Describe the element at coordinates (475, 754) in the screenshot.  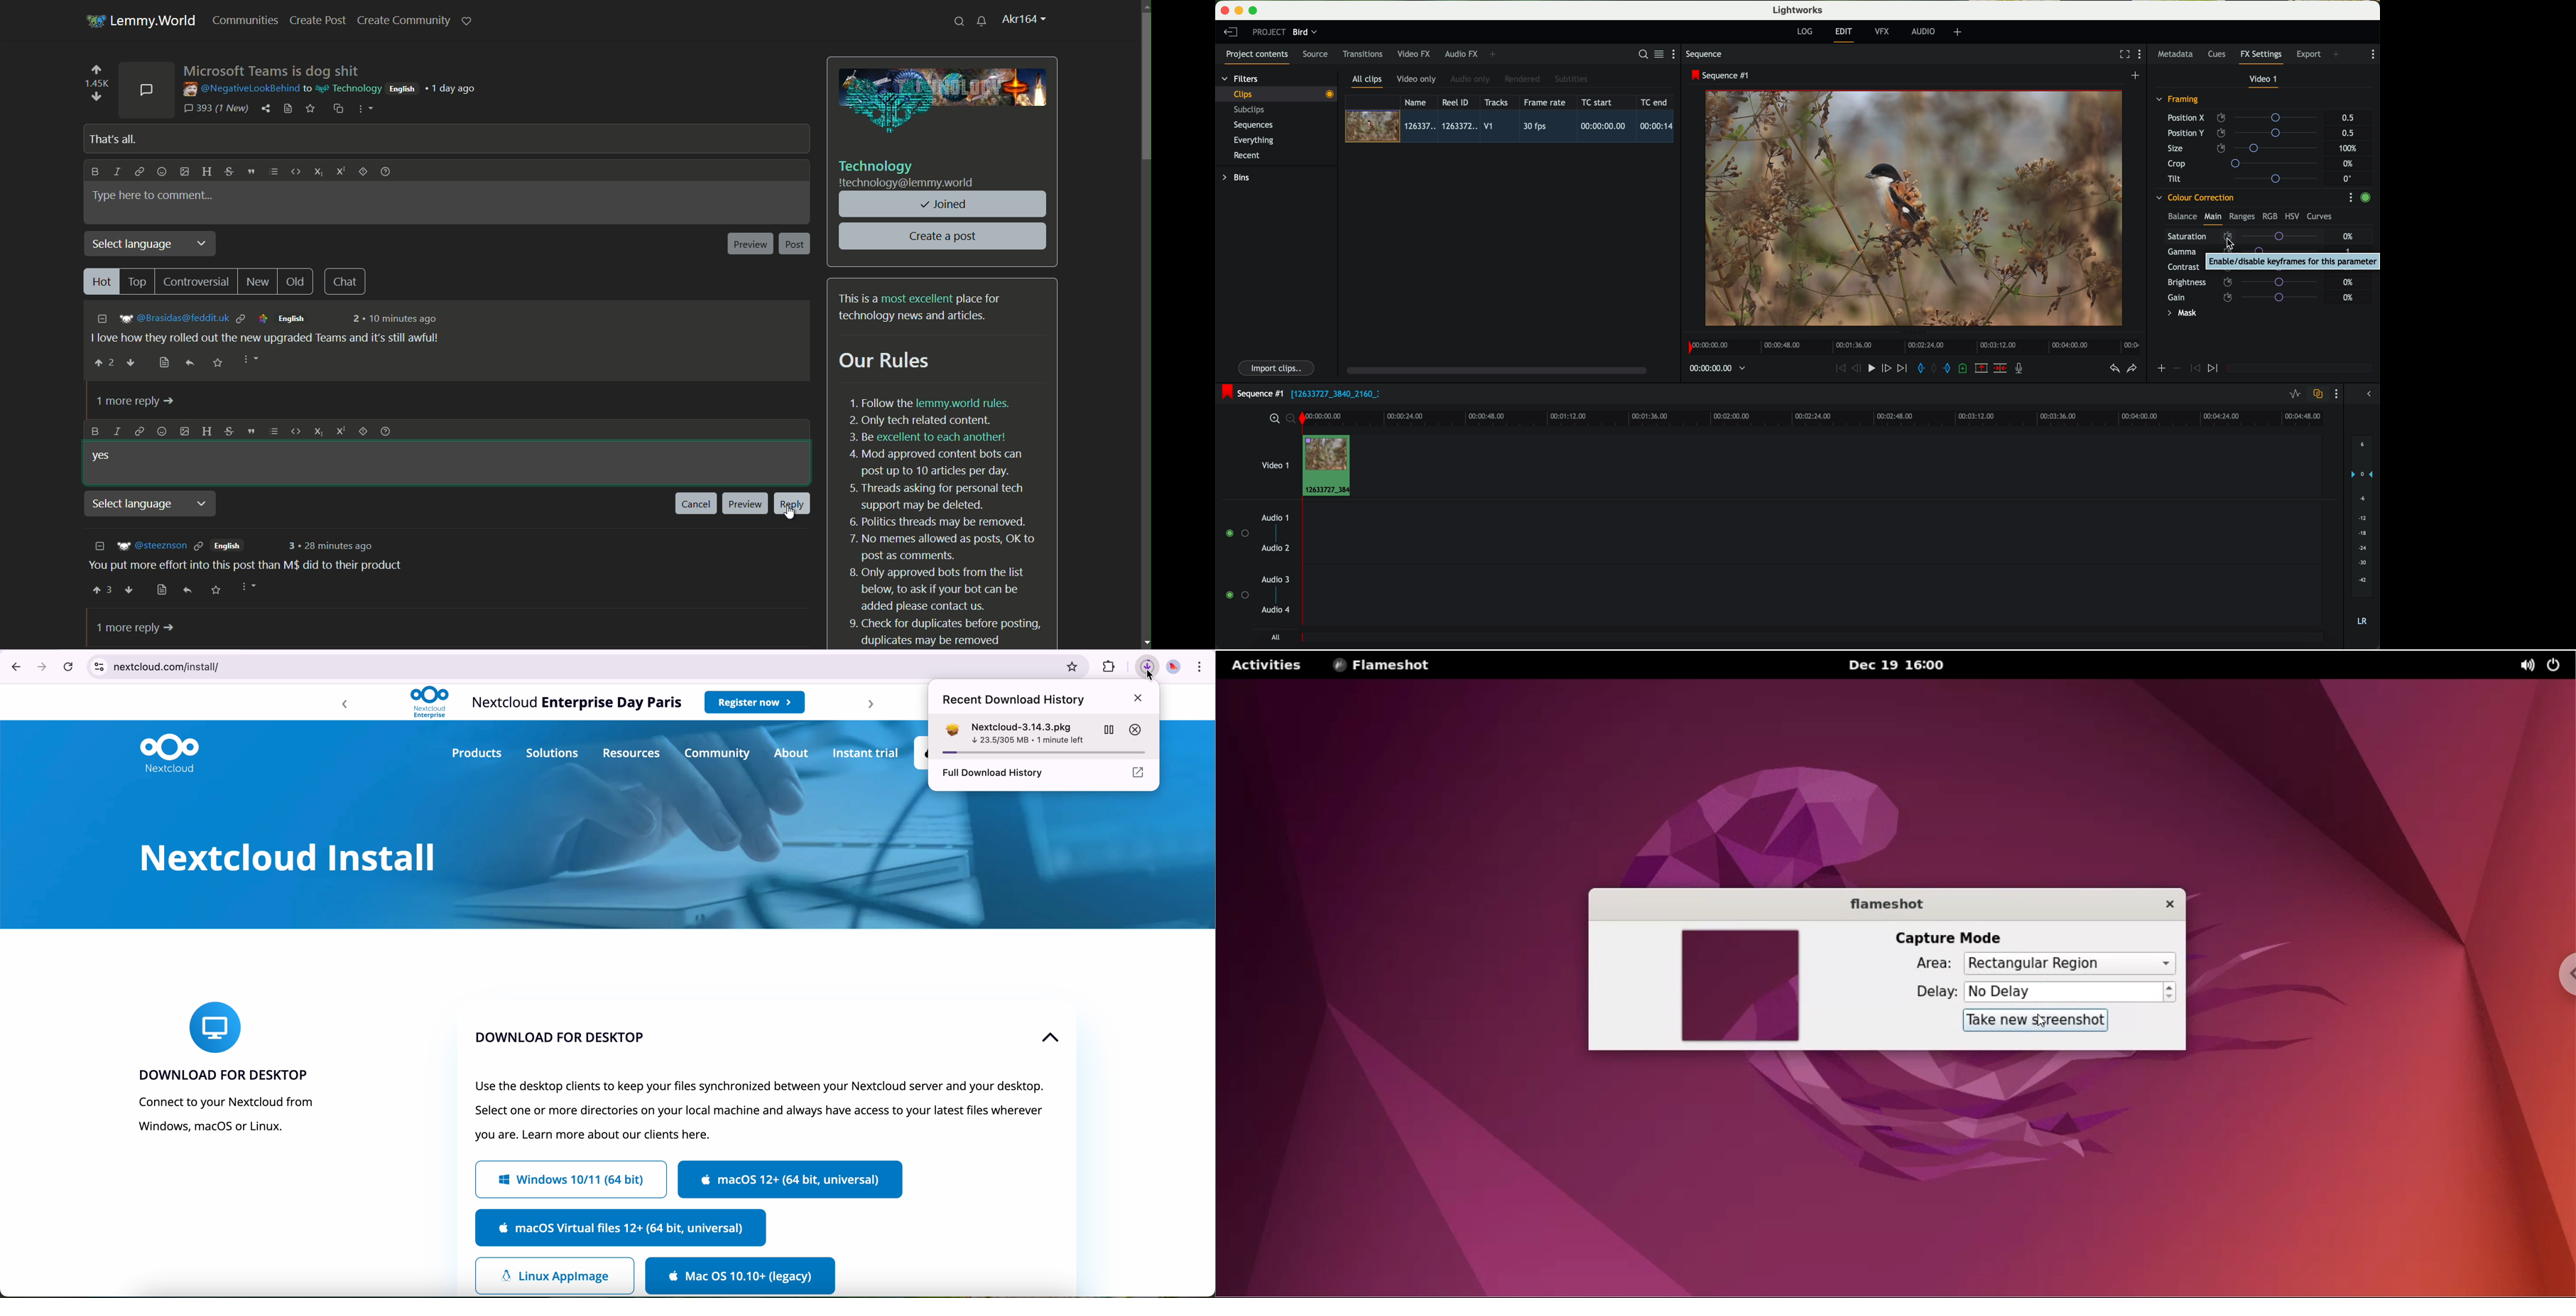
I see `products` at that location.